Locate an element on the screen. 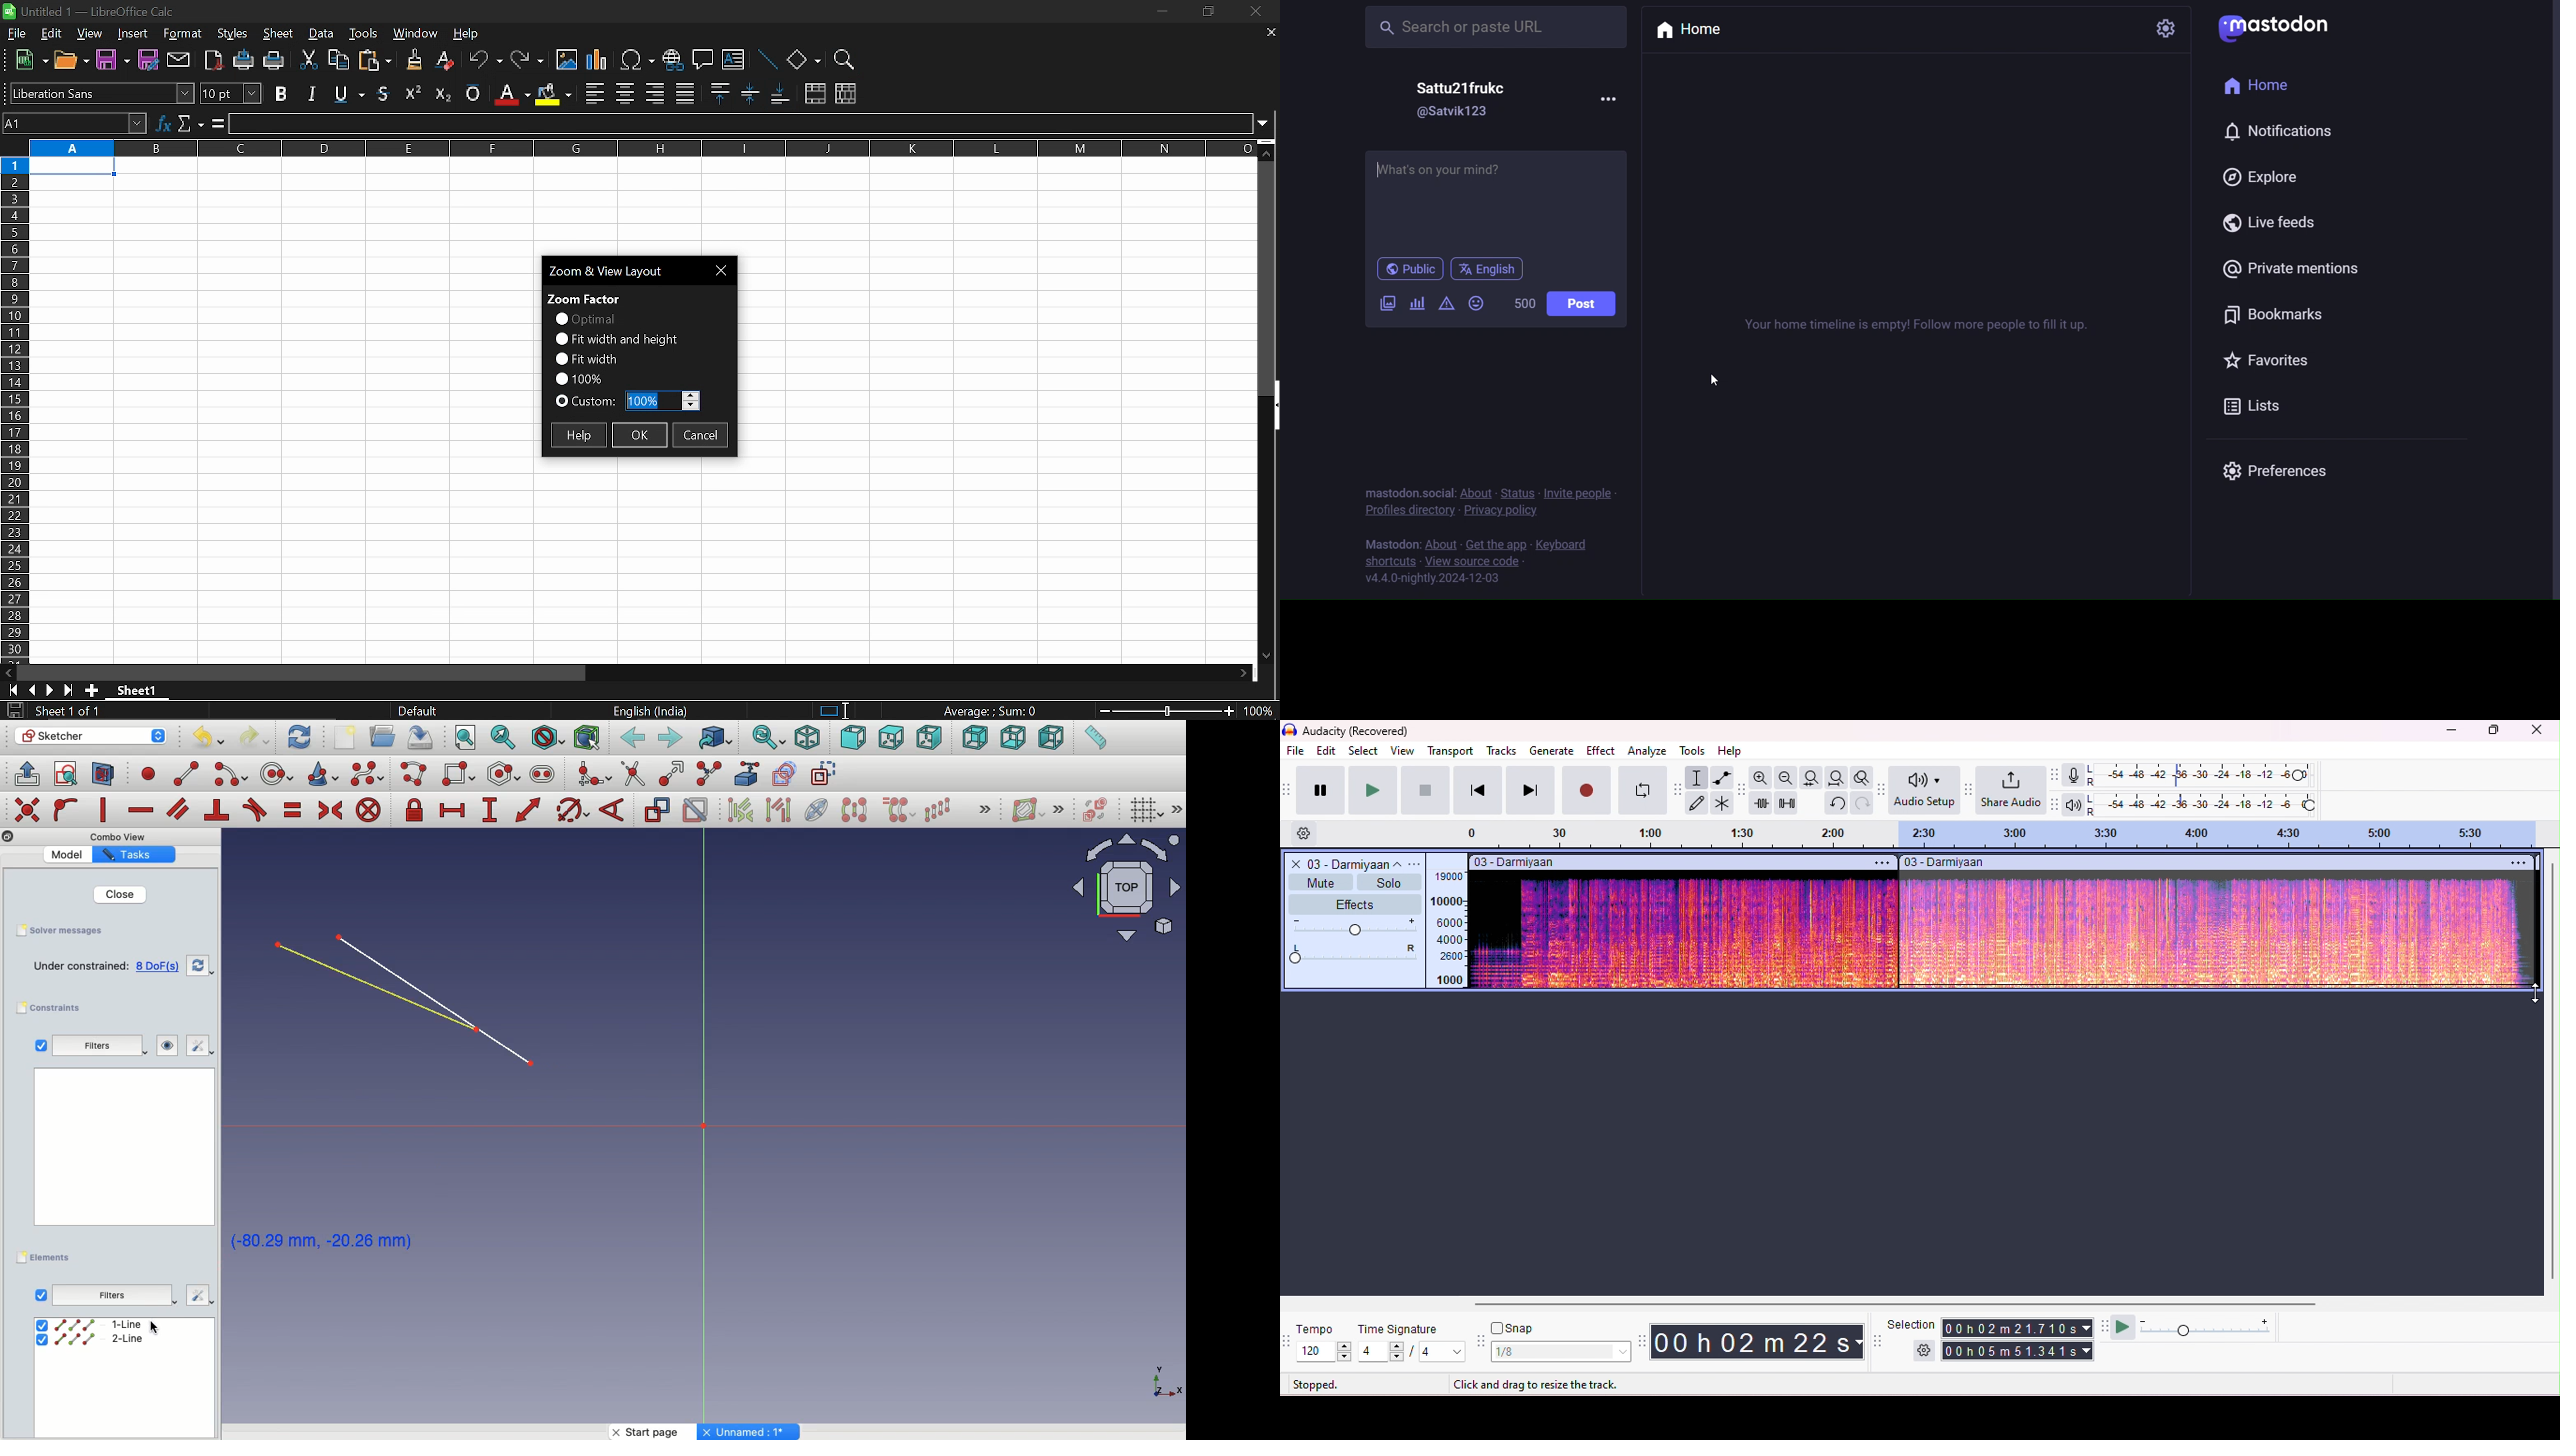  view is located at coordinates (91, 35).